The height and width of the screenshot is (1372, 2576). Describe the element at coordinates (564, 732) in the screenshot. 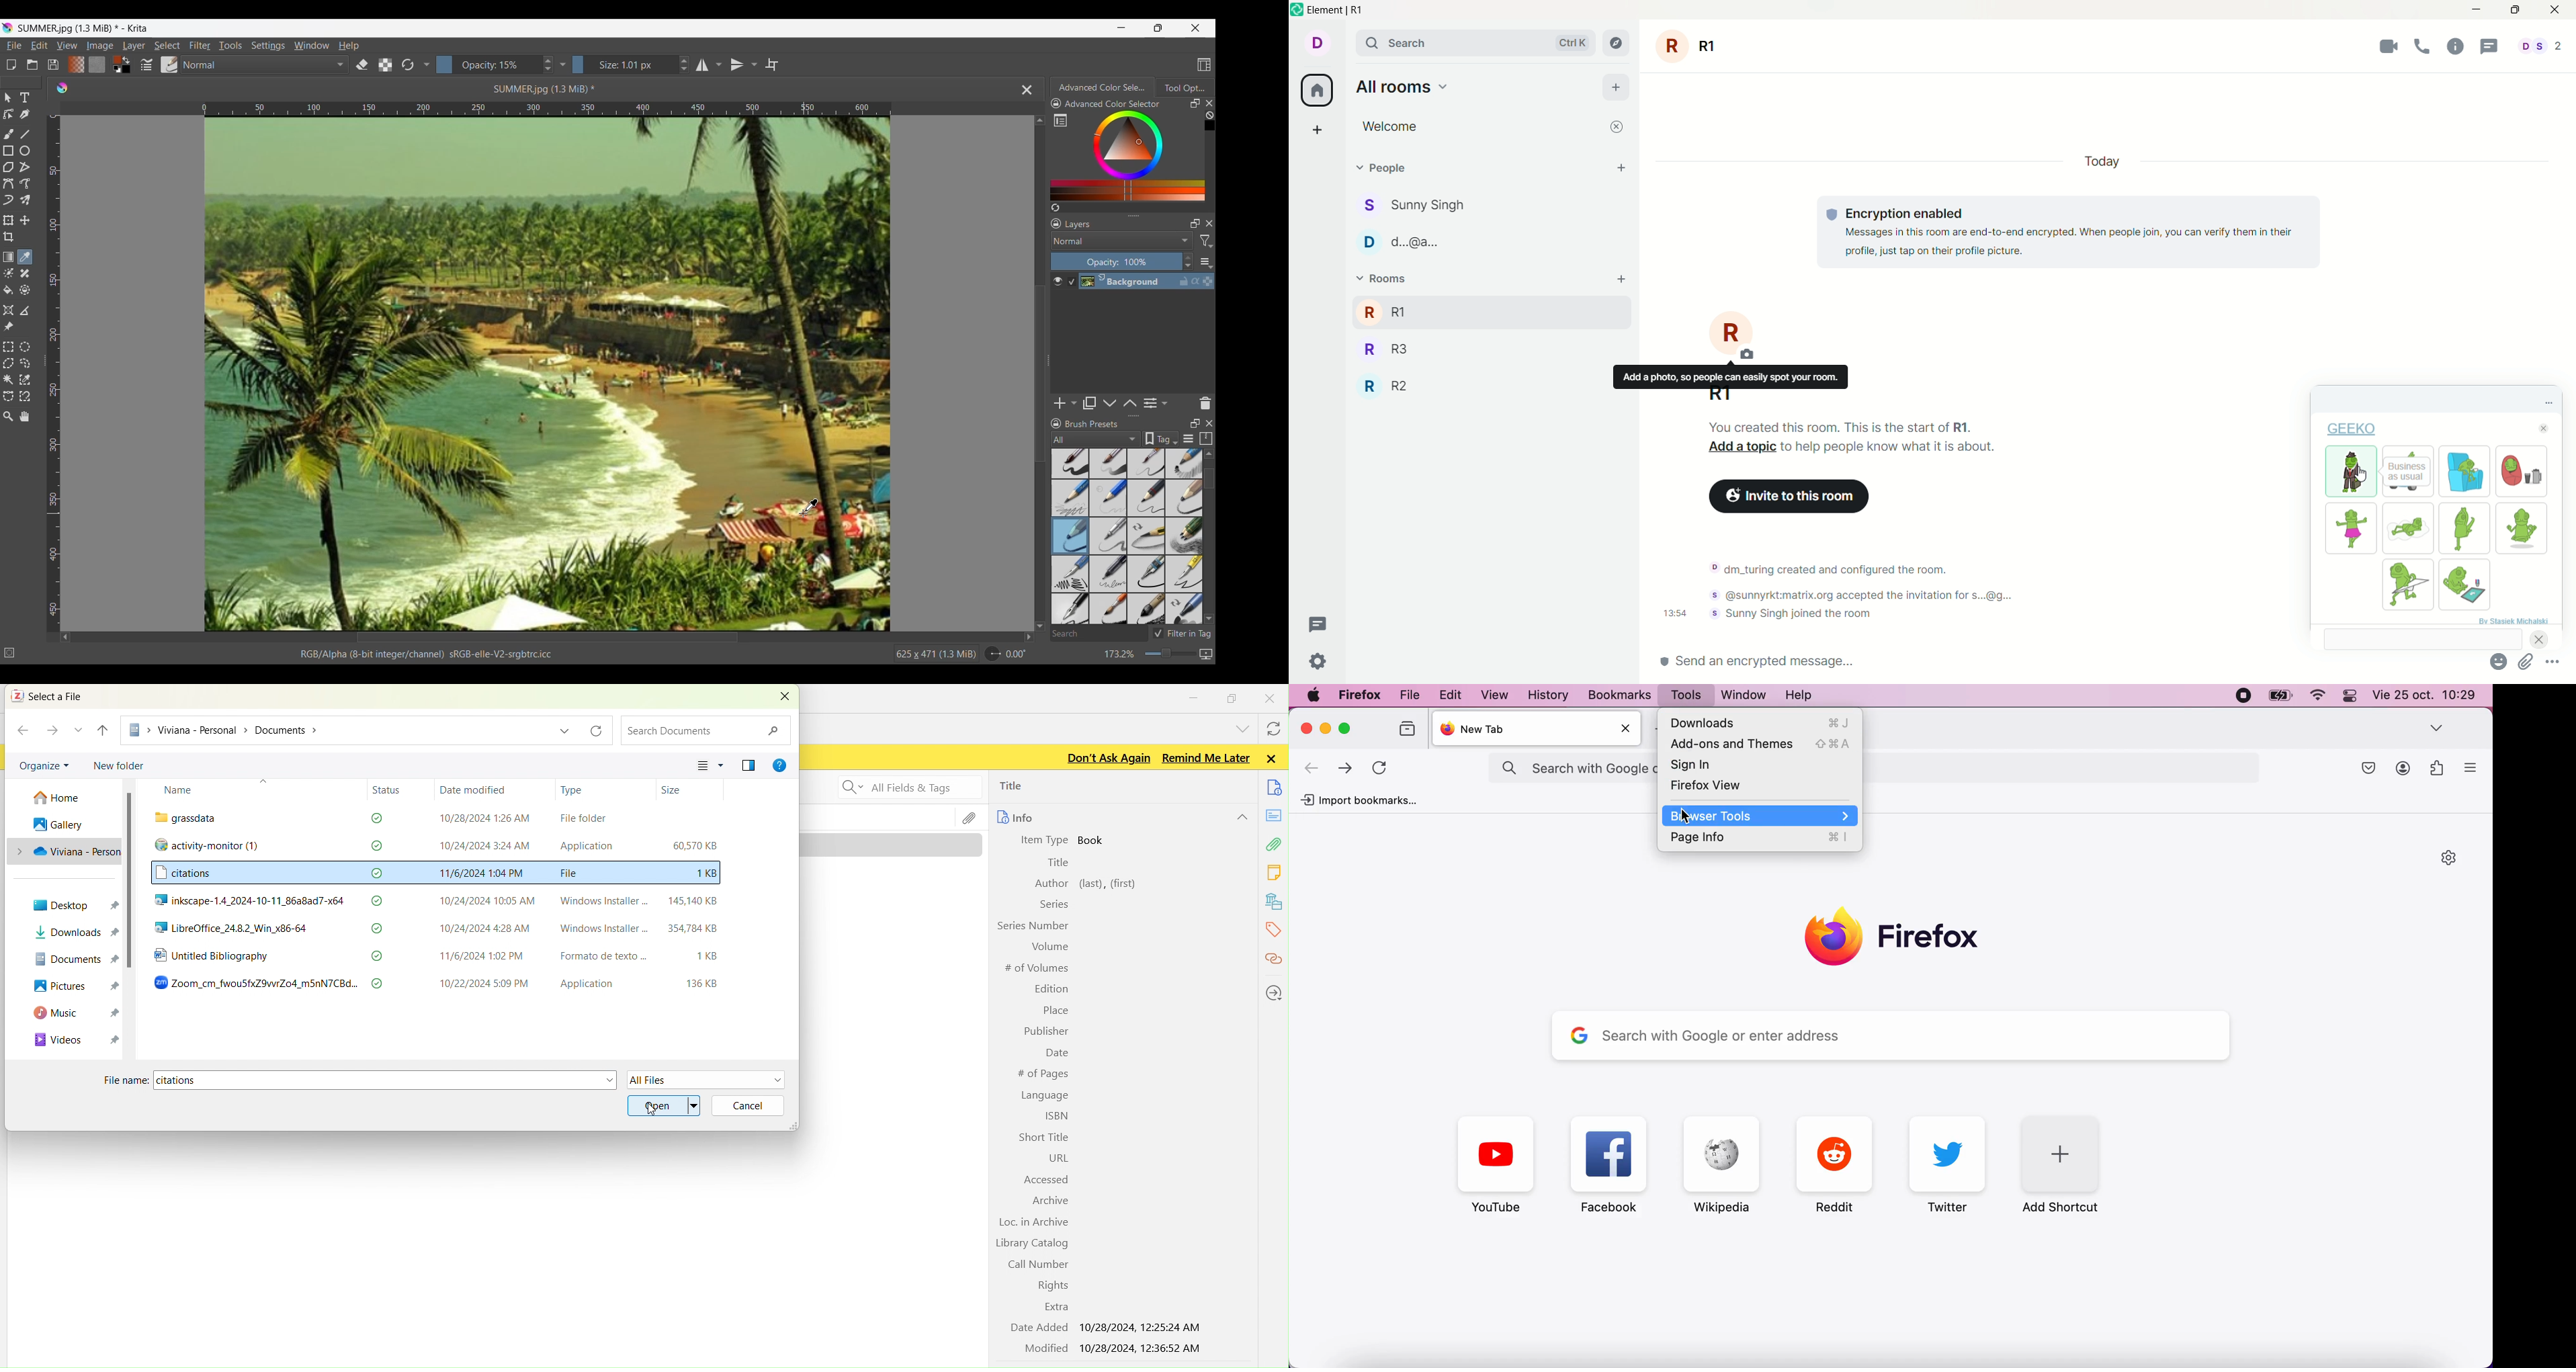

I see `dropdown` at that location.